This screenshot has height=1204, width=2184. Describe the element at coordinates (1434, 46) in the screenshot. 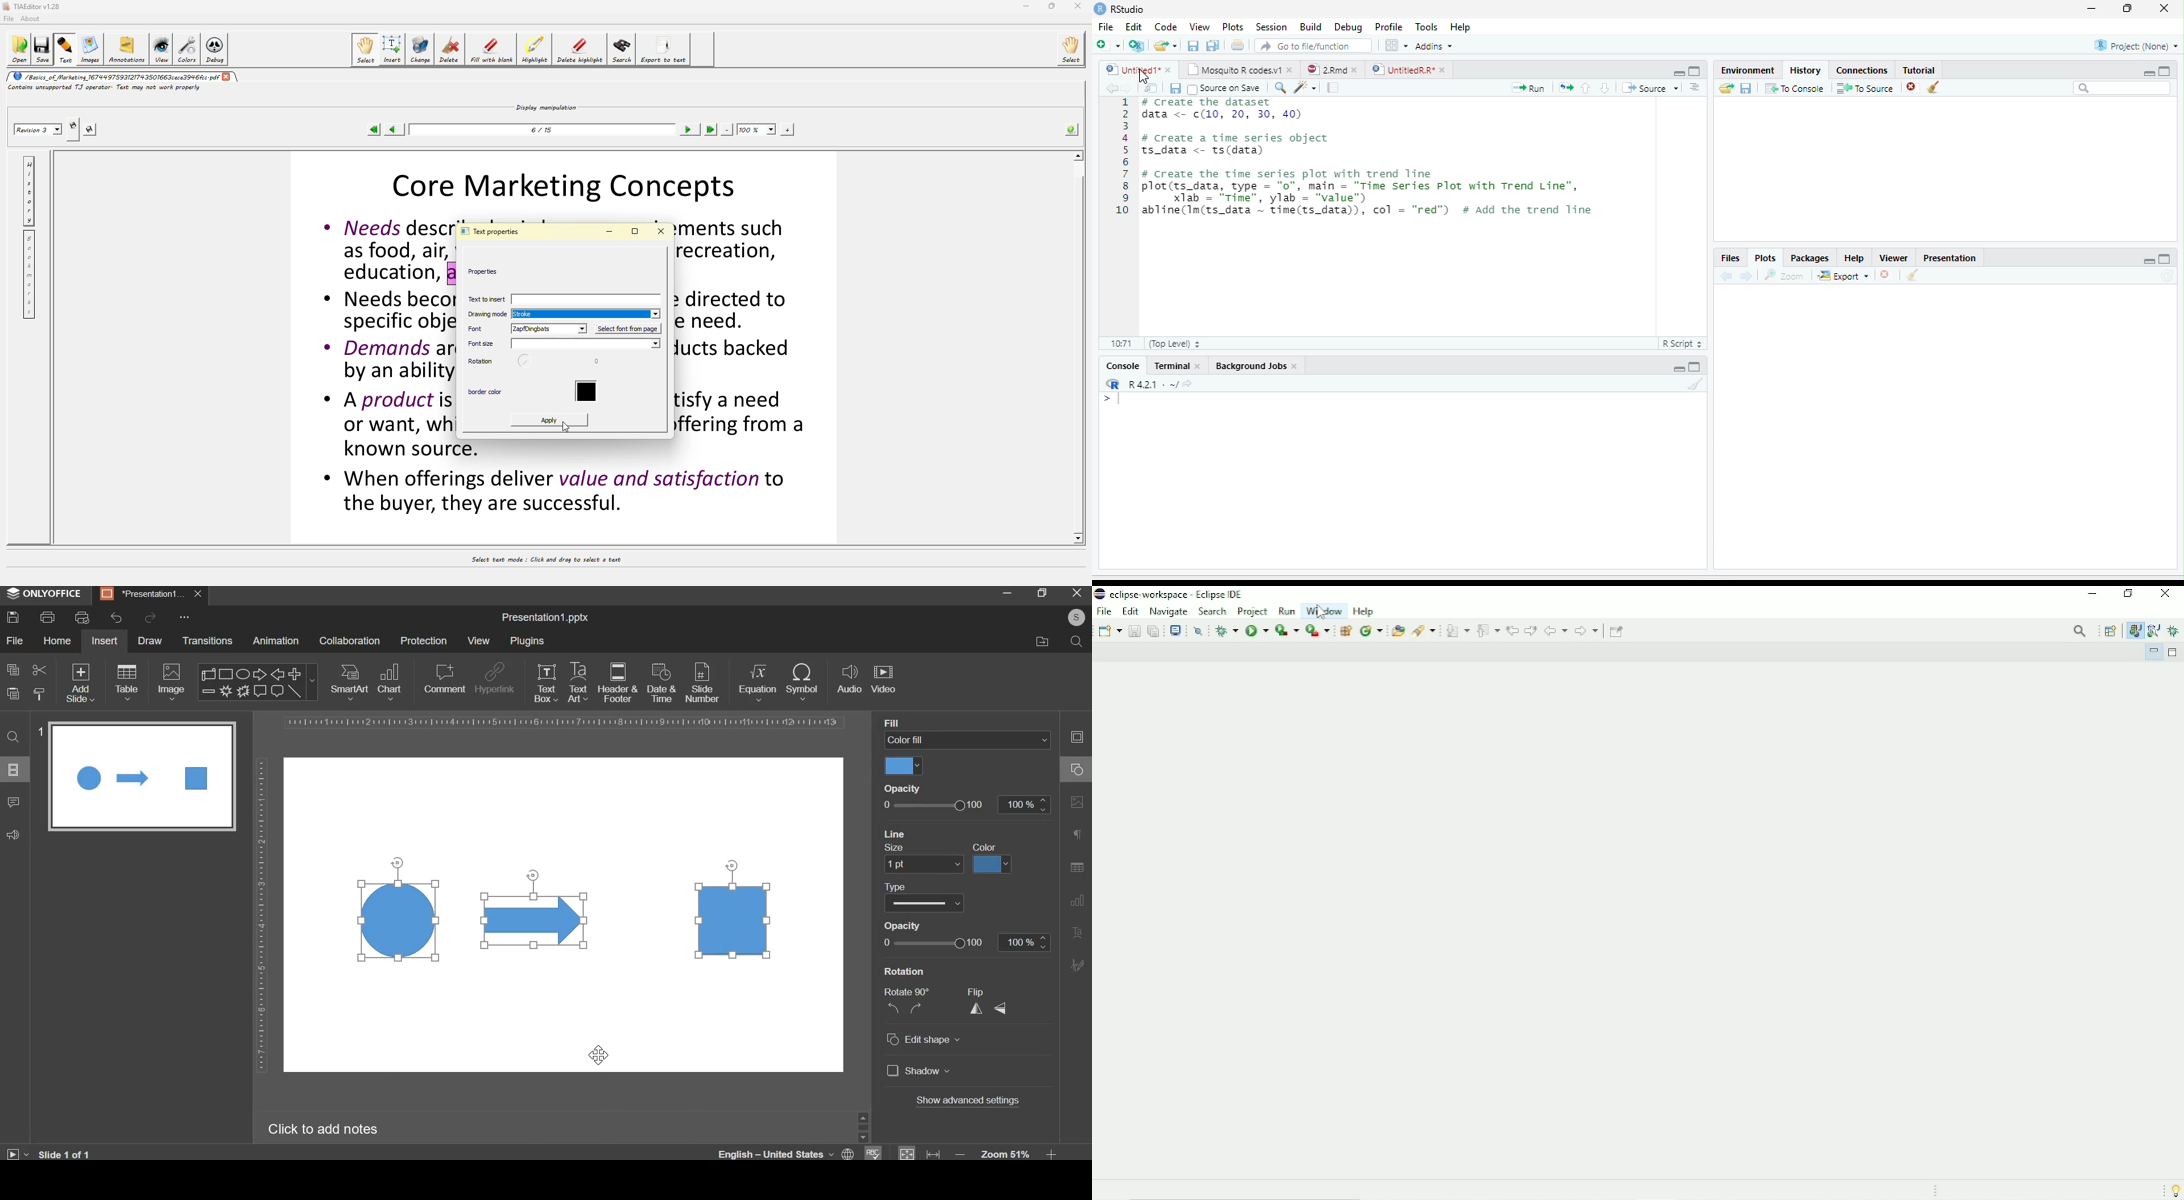

I see `Addins` at that location.